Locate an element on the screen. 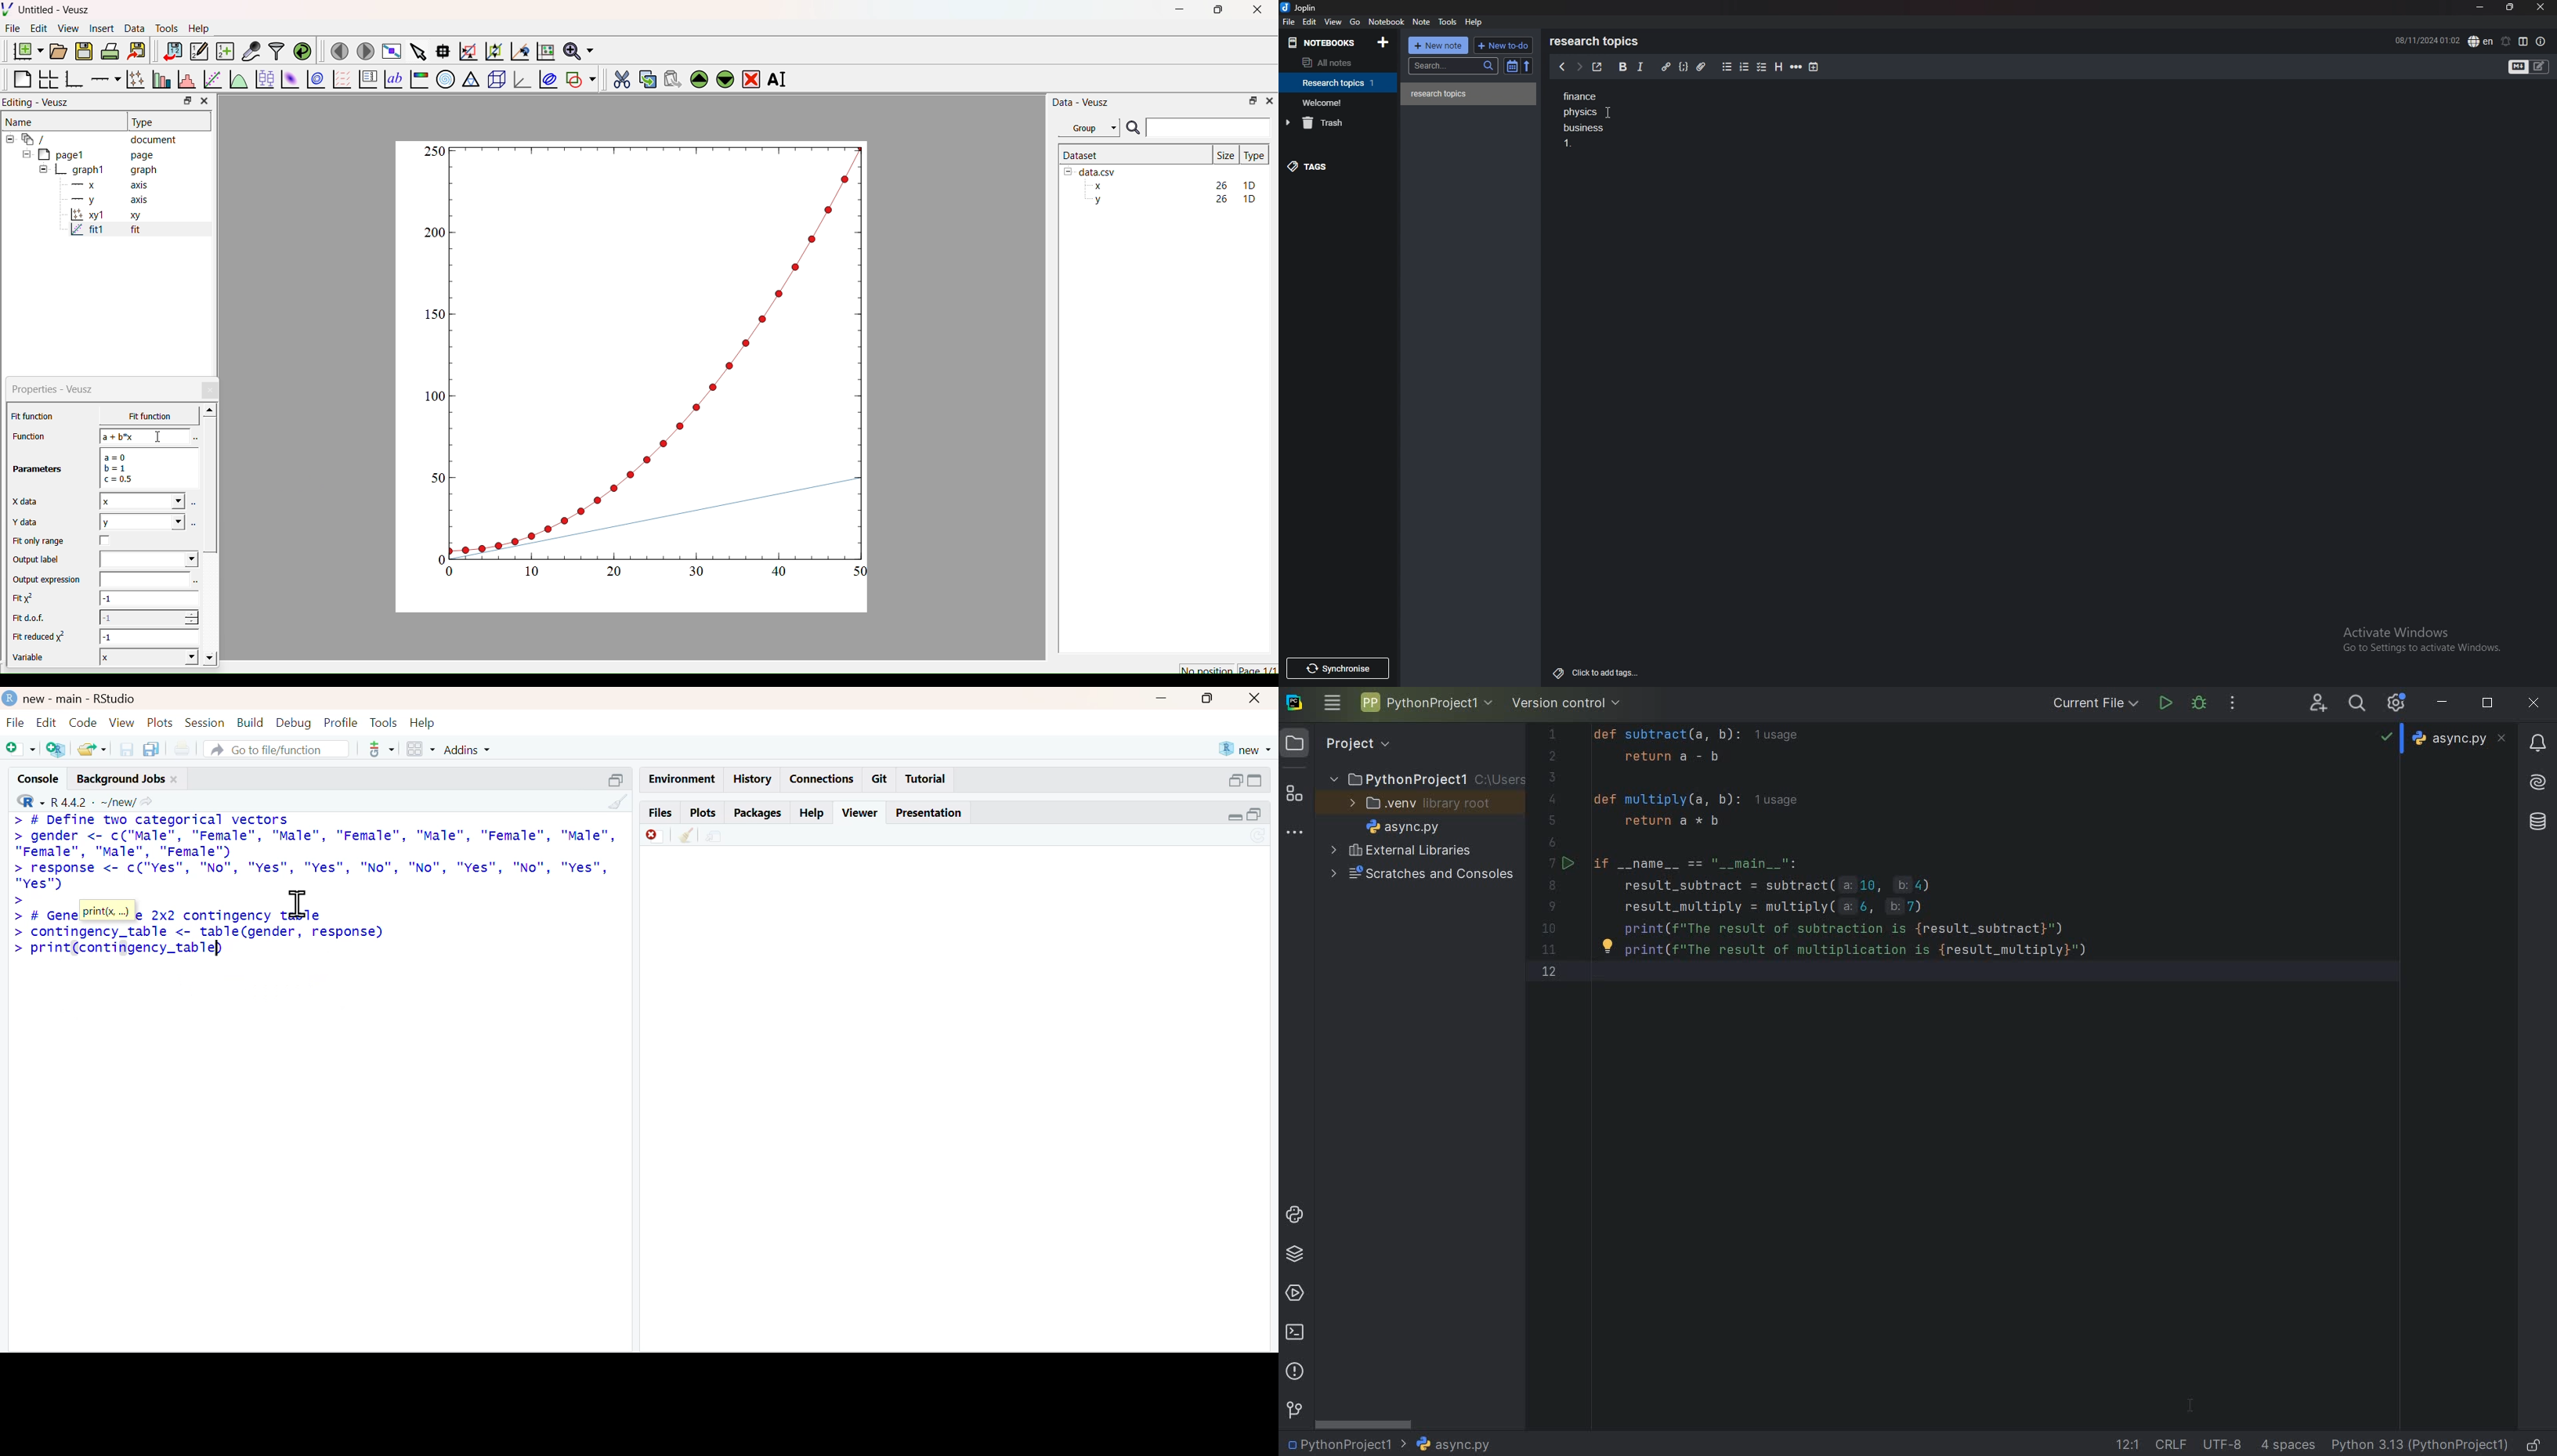  text is located at coordinates (1587, 121).